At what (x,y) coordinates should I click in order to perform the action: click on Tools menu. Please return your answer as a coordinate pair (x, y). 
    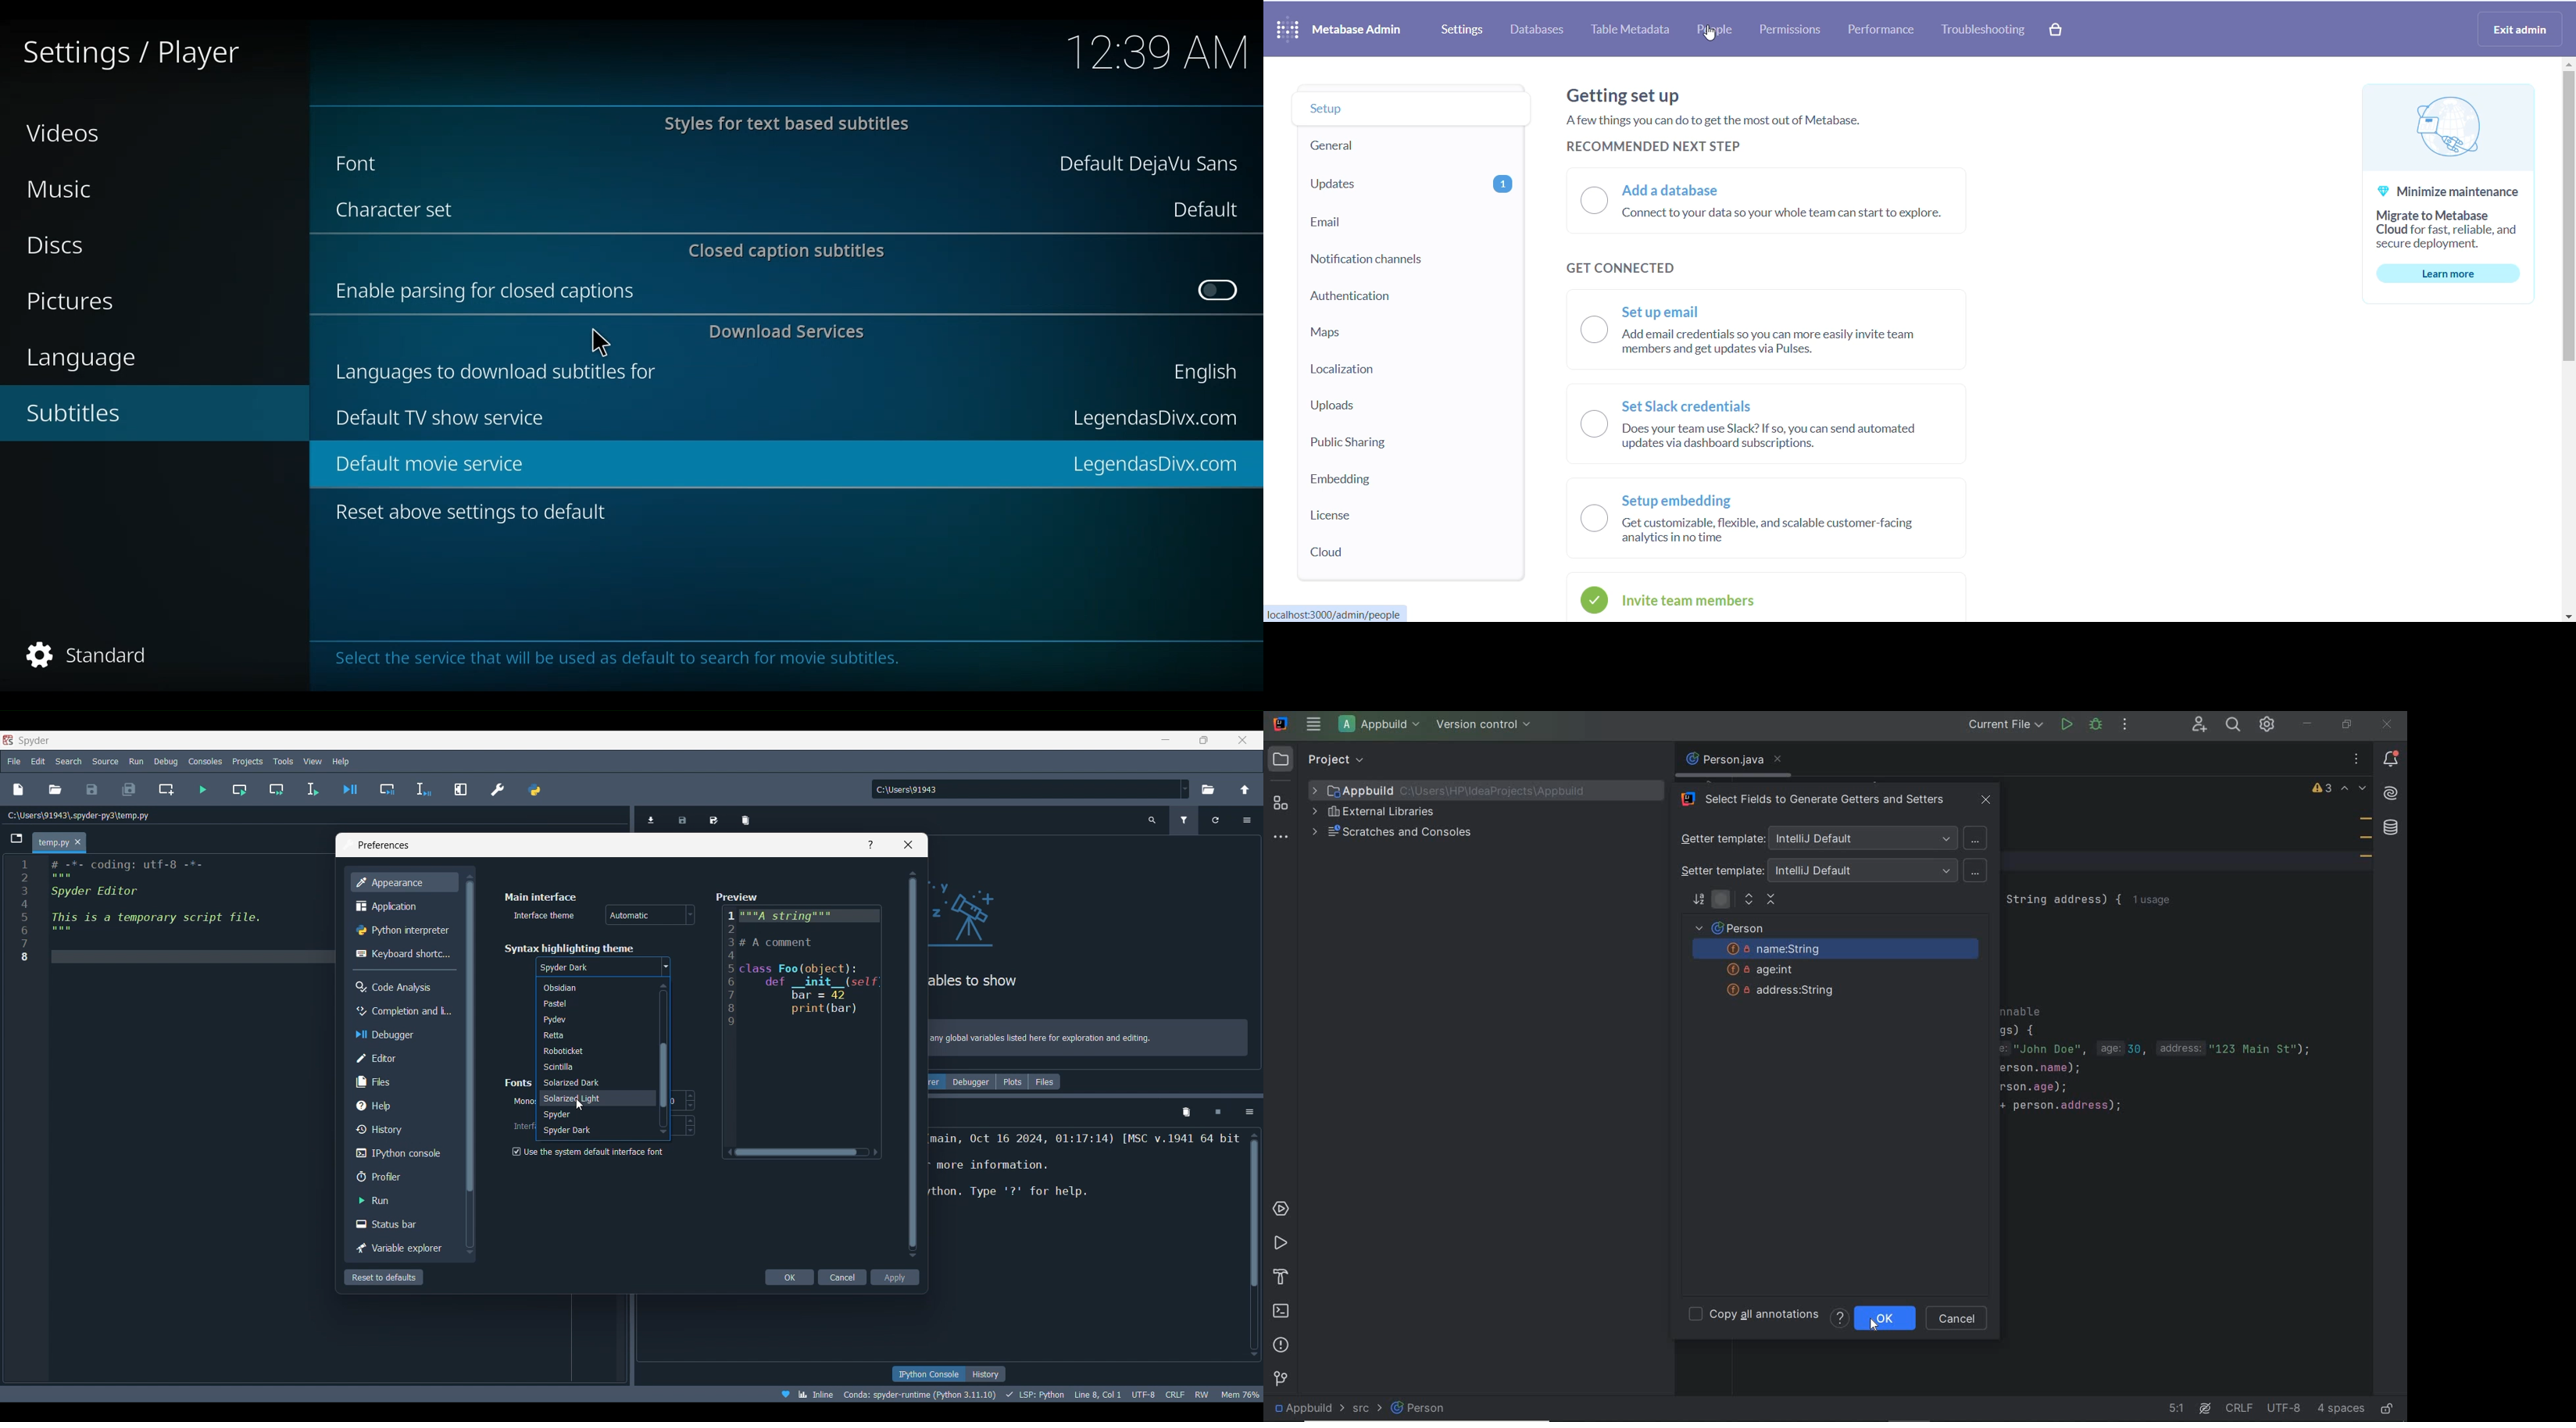
    Looking at the image, I should click on (284, 761).